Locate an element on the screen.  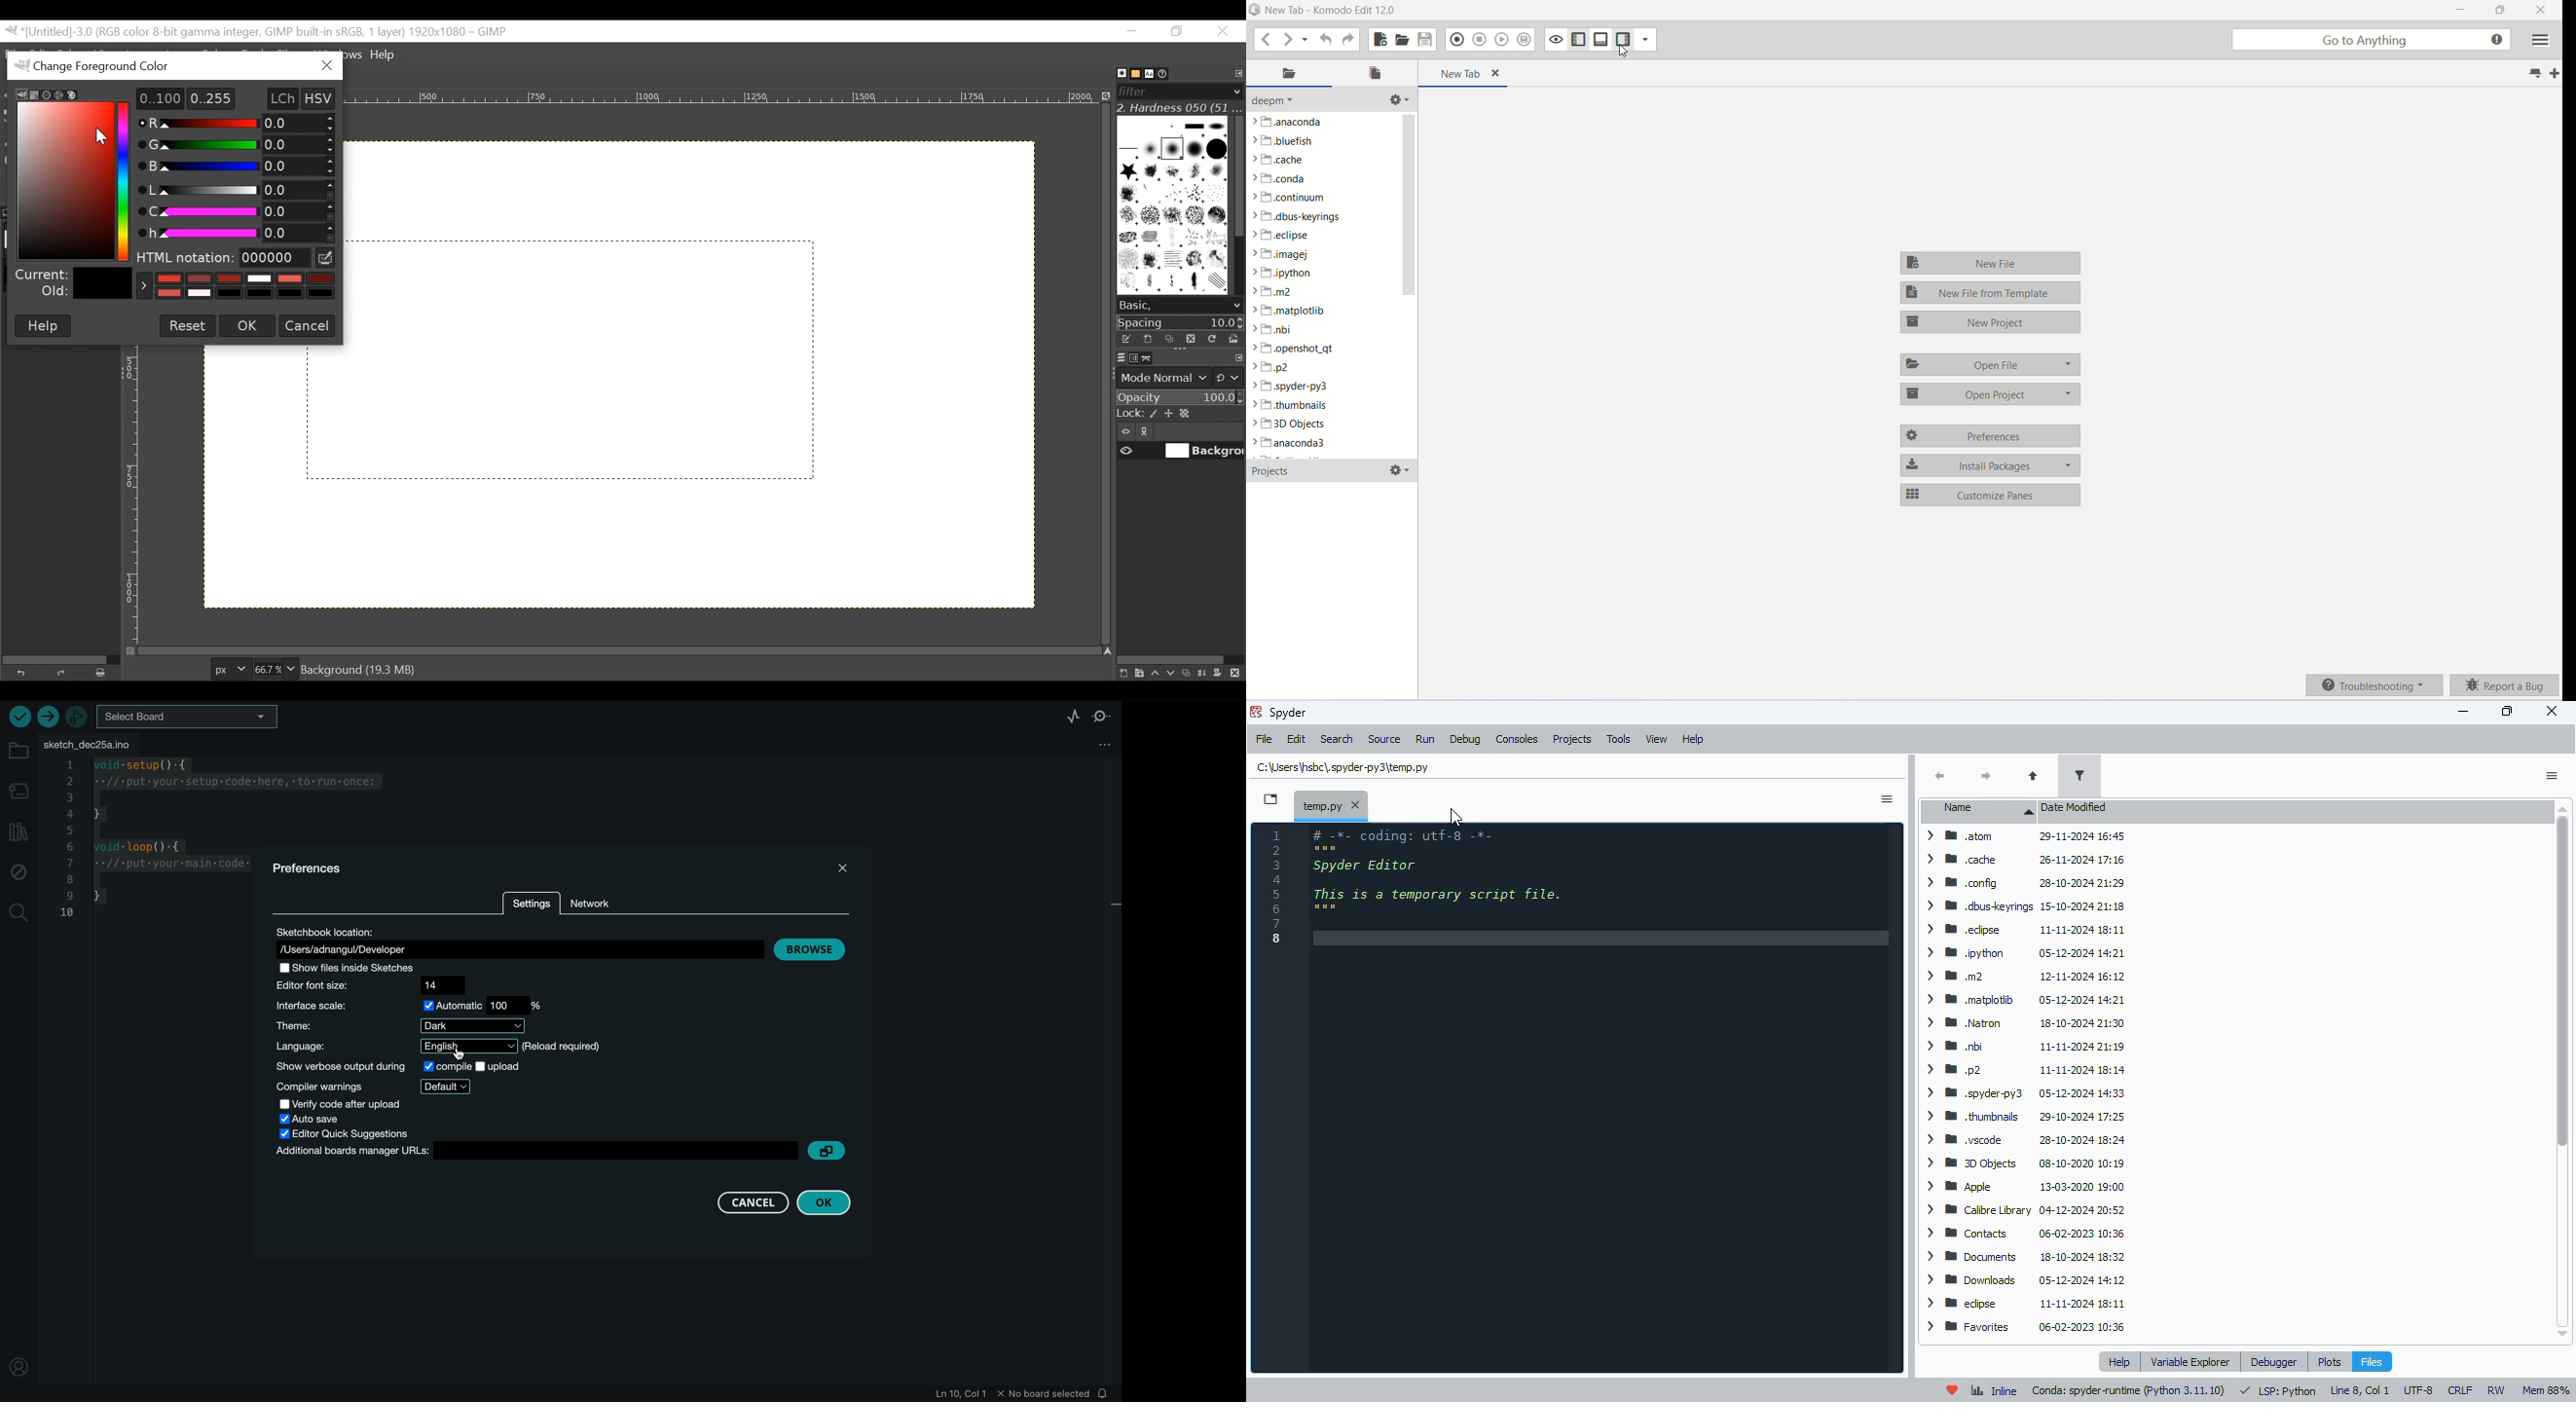
serial  monitor is located at coordinates (1101, 717).